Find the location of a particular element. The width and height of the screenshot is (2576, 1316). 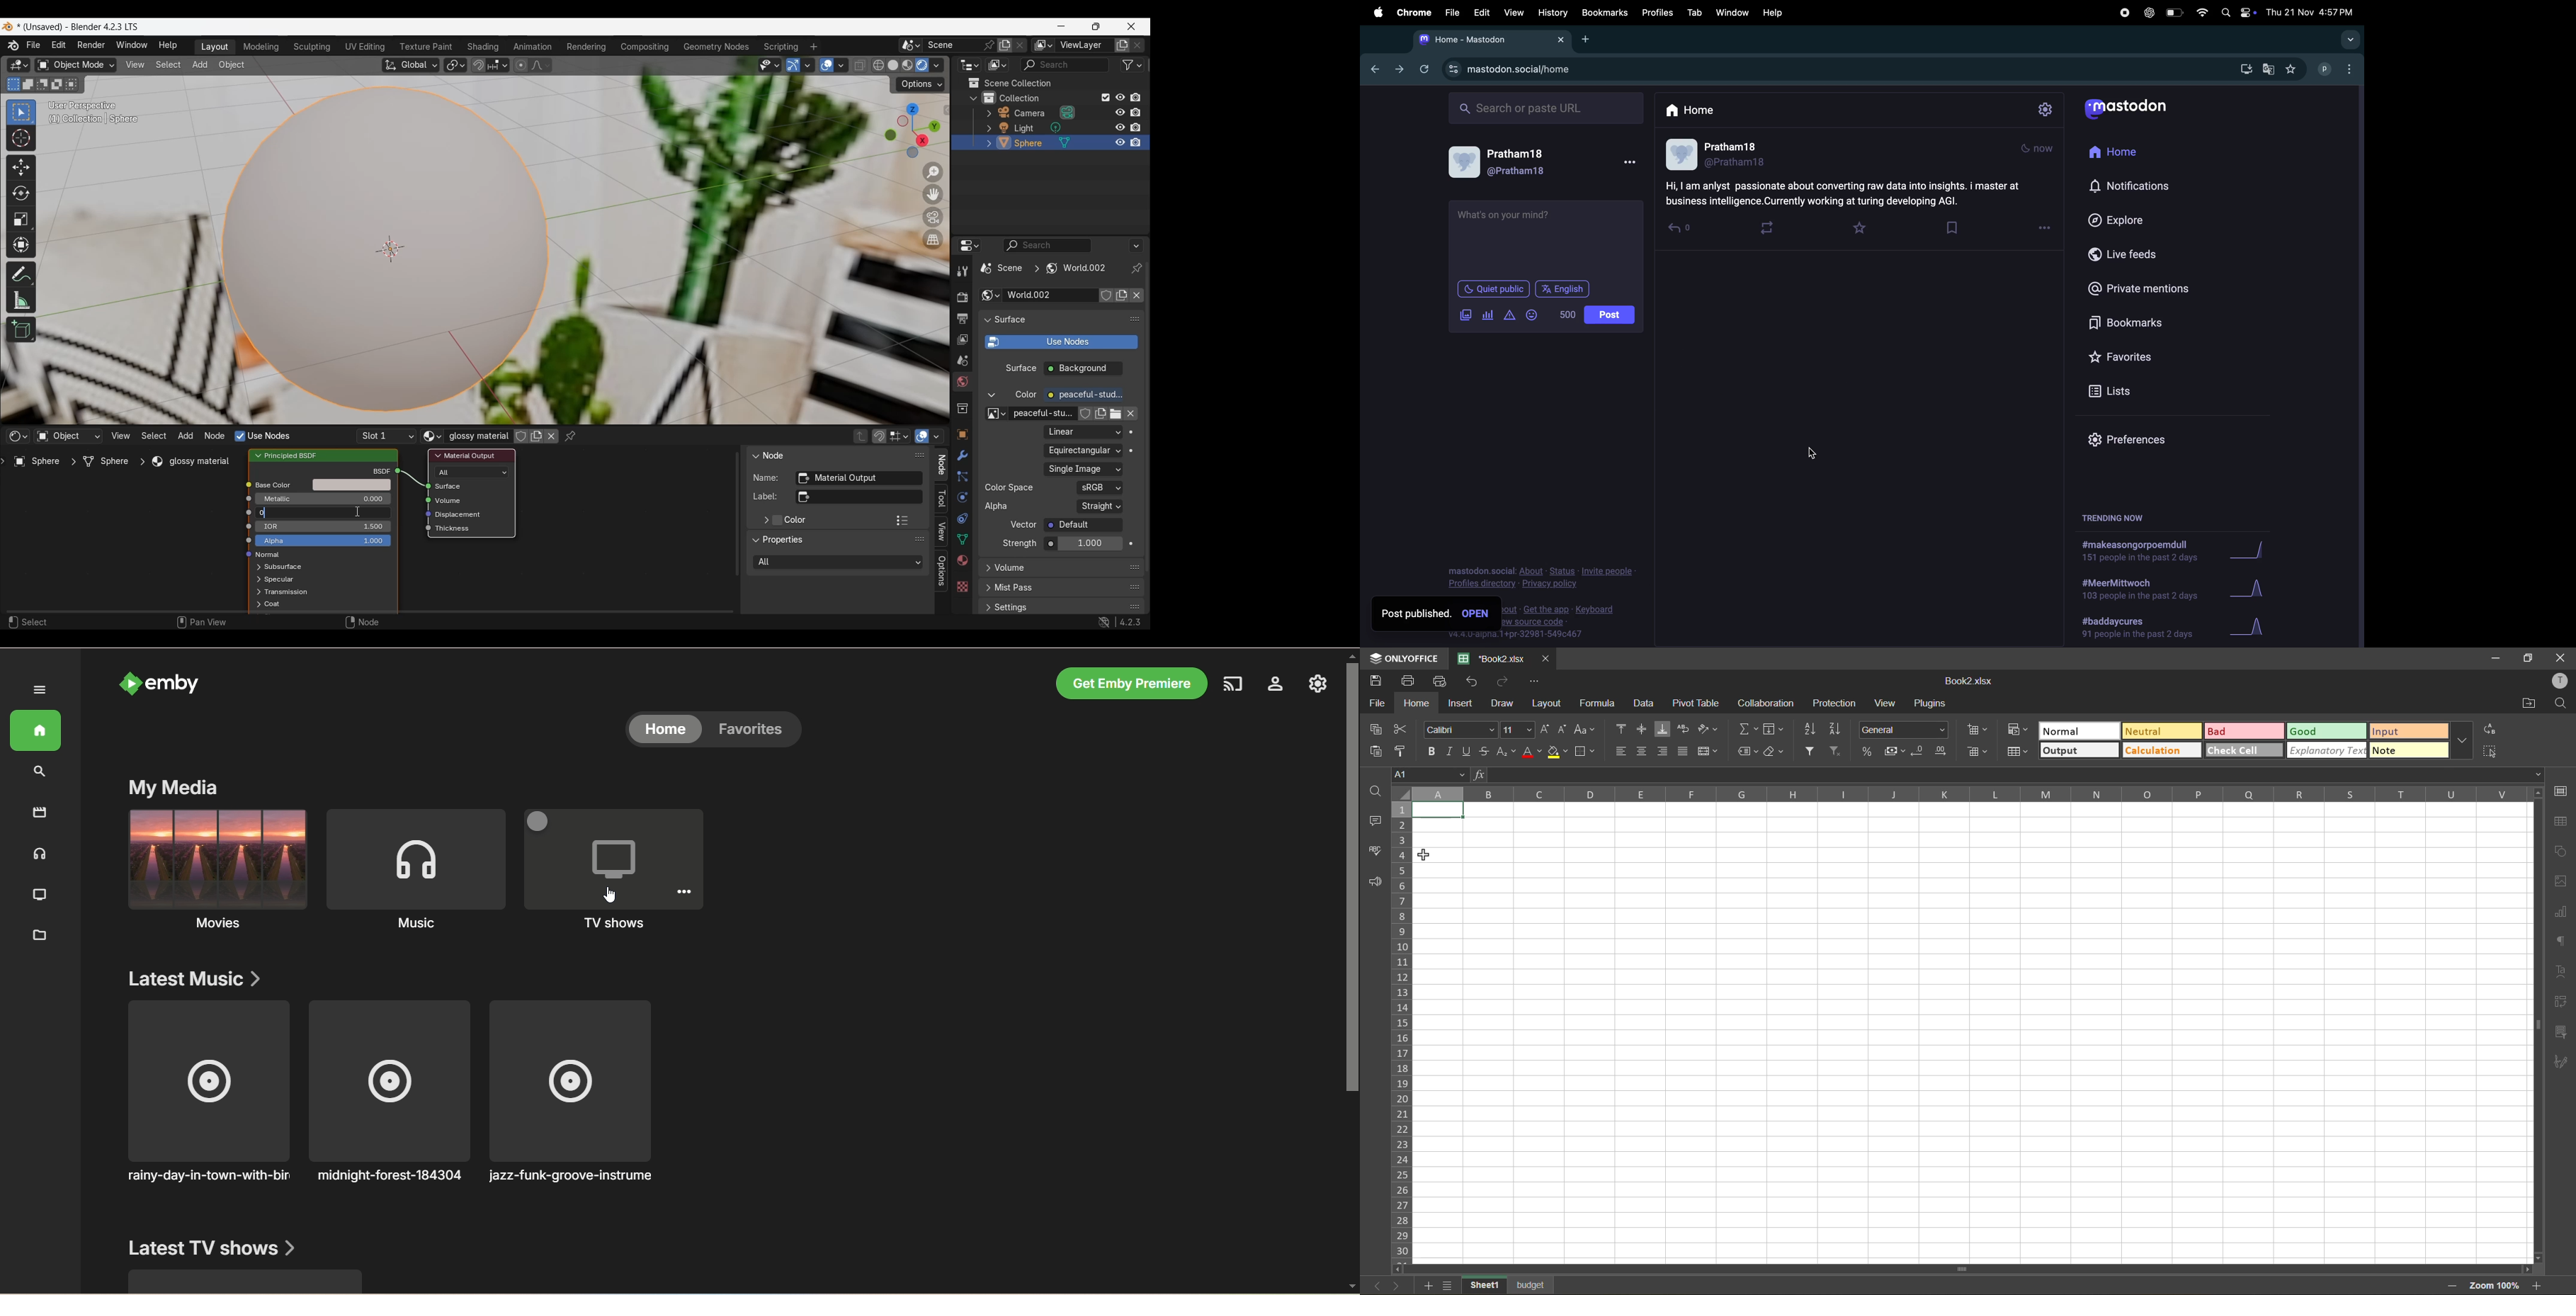

Add view layer is located at coordinates (1123, 45).